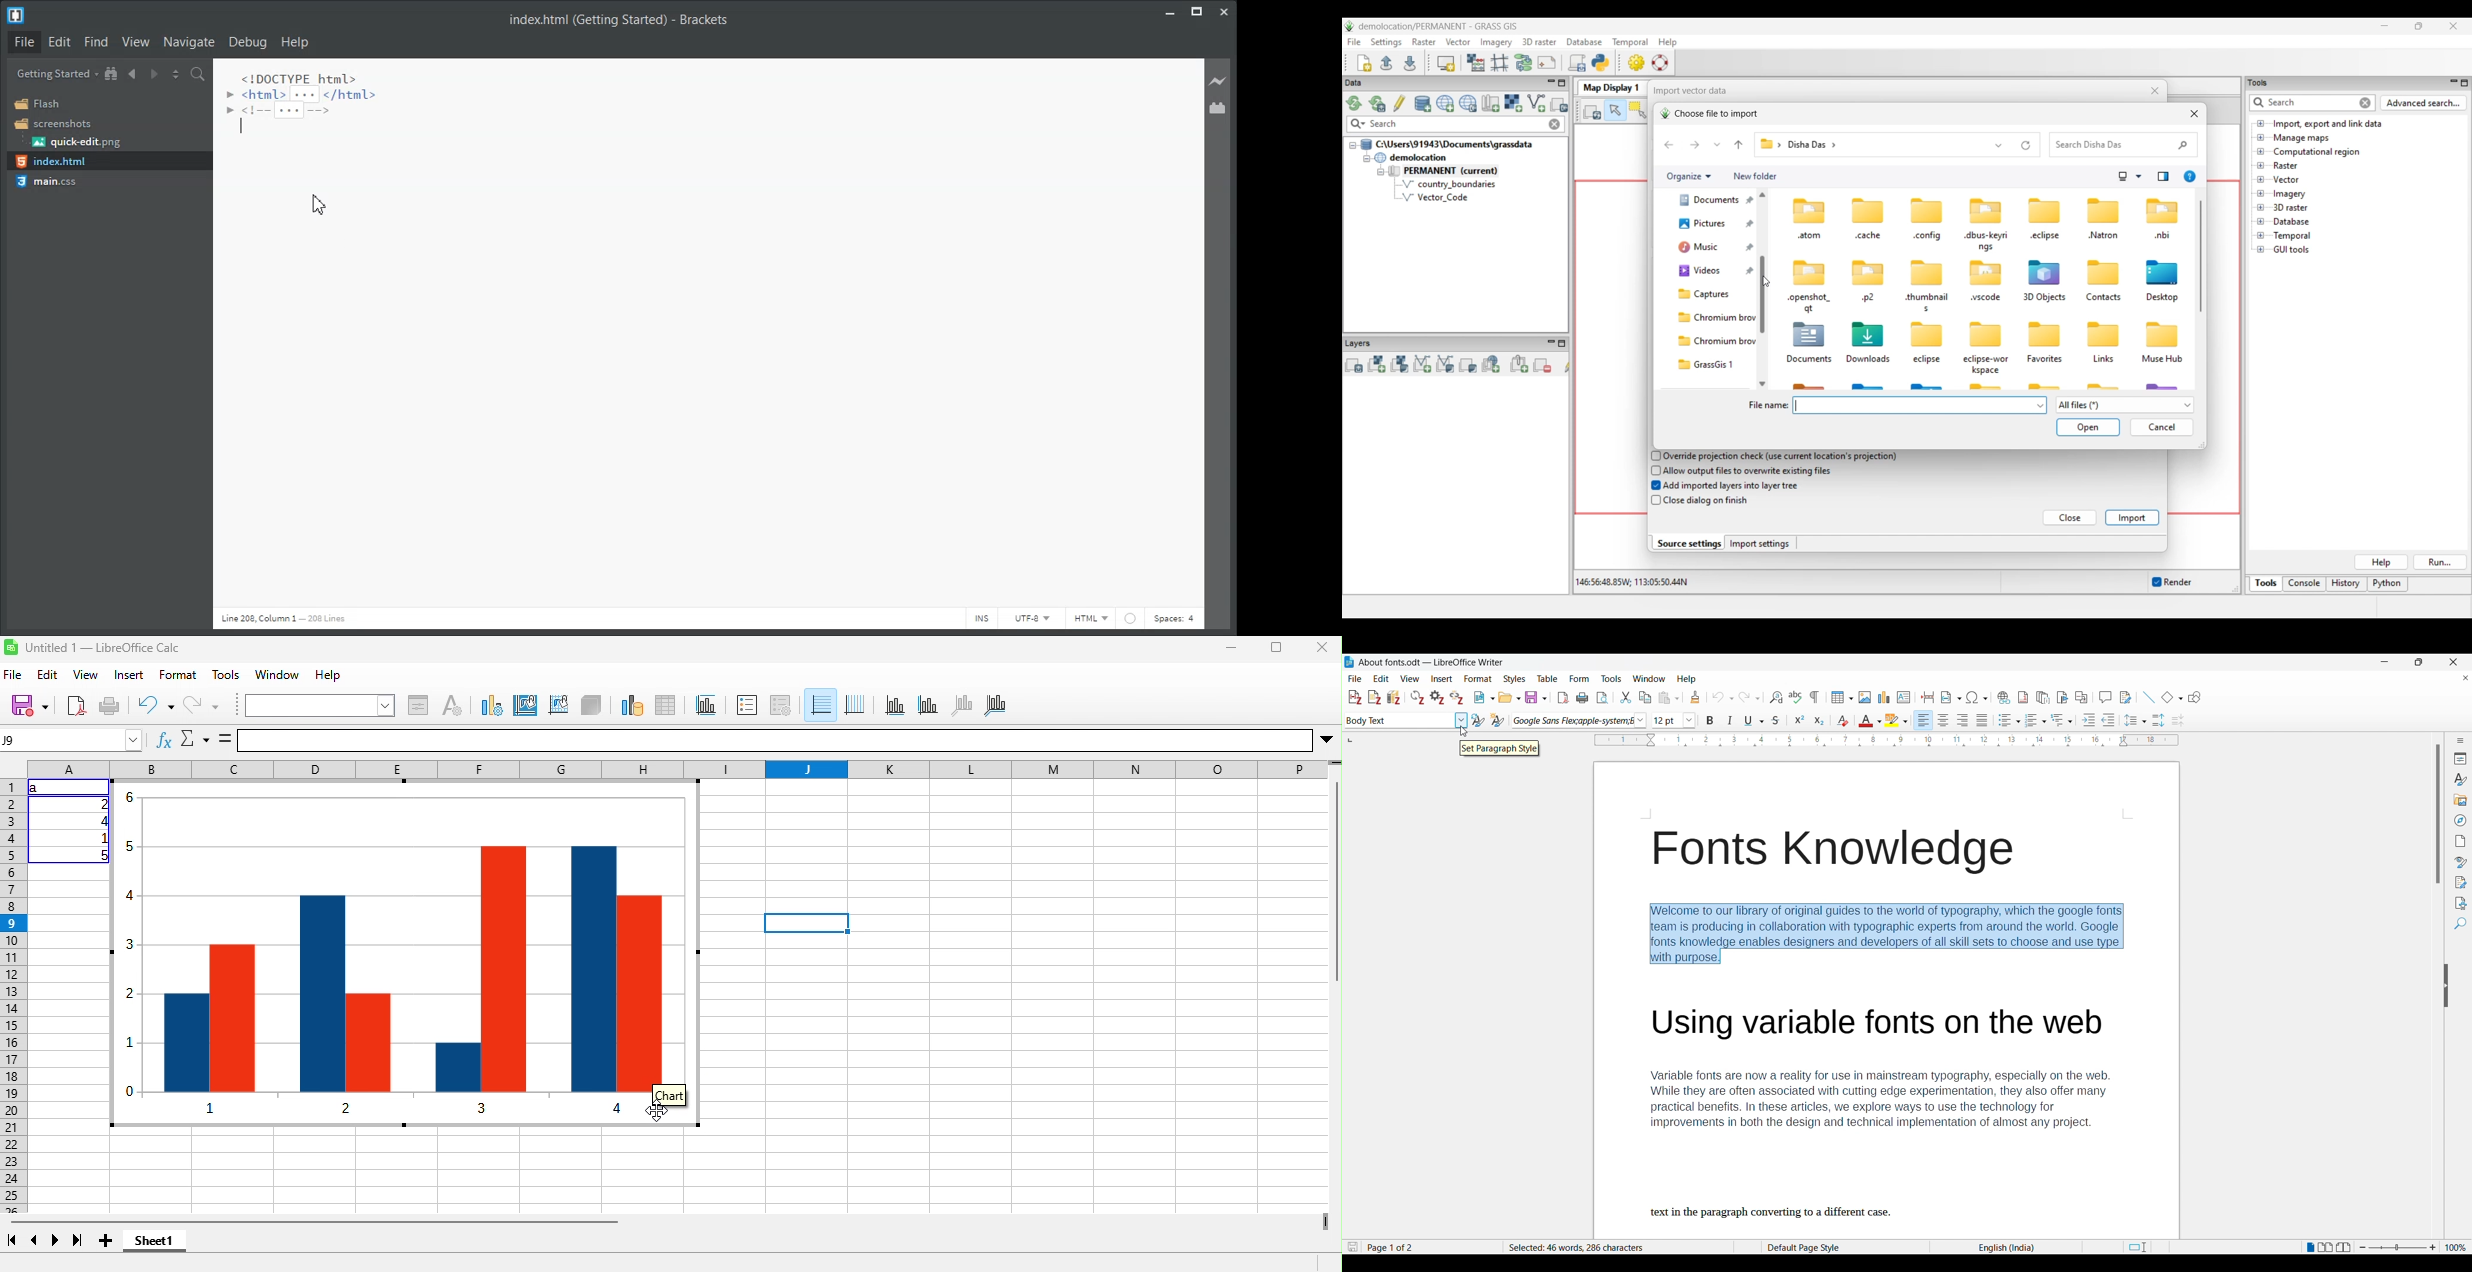 Image resolution: width=2492 pixels, height=1288 pixels. Describe the element at coordinates (1669, 698) in the screenshot. I see `Paste` at that location.